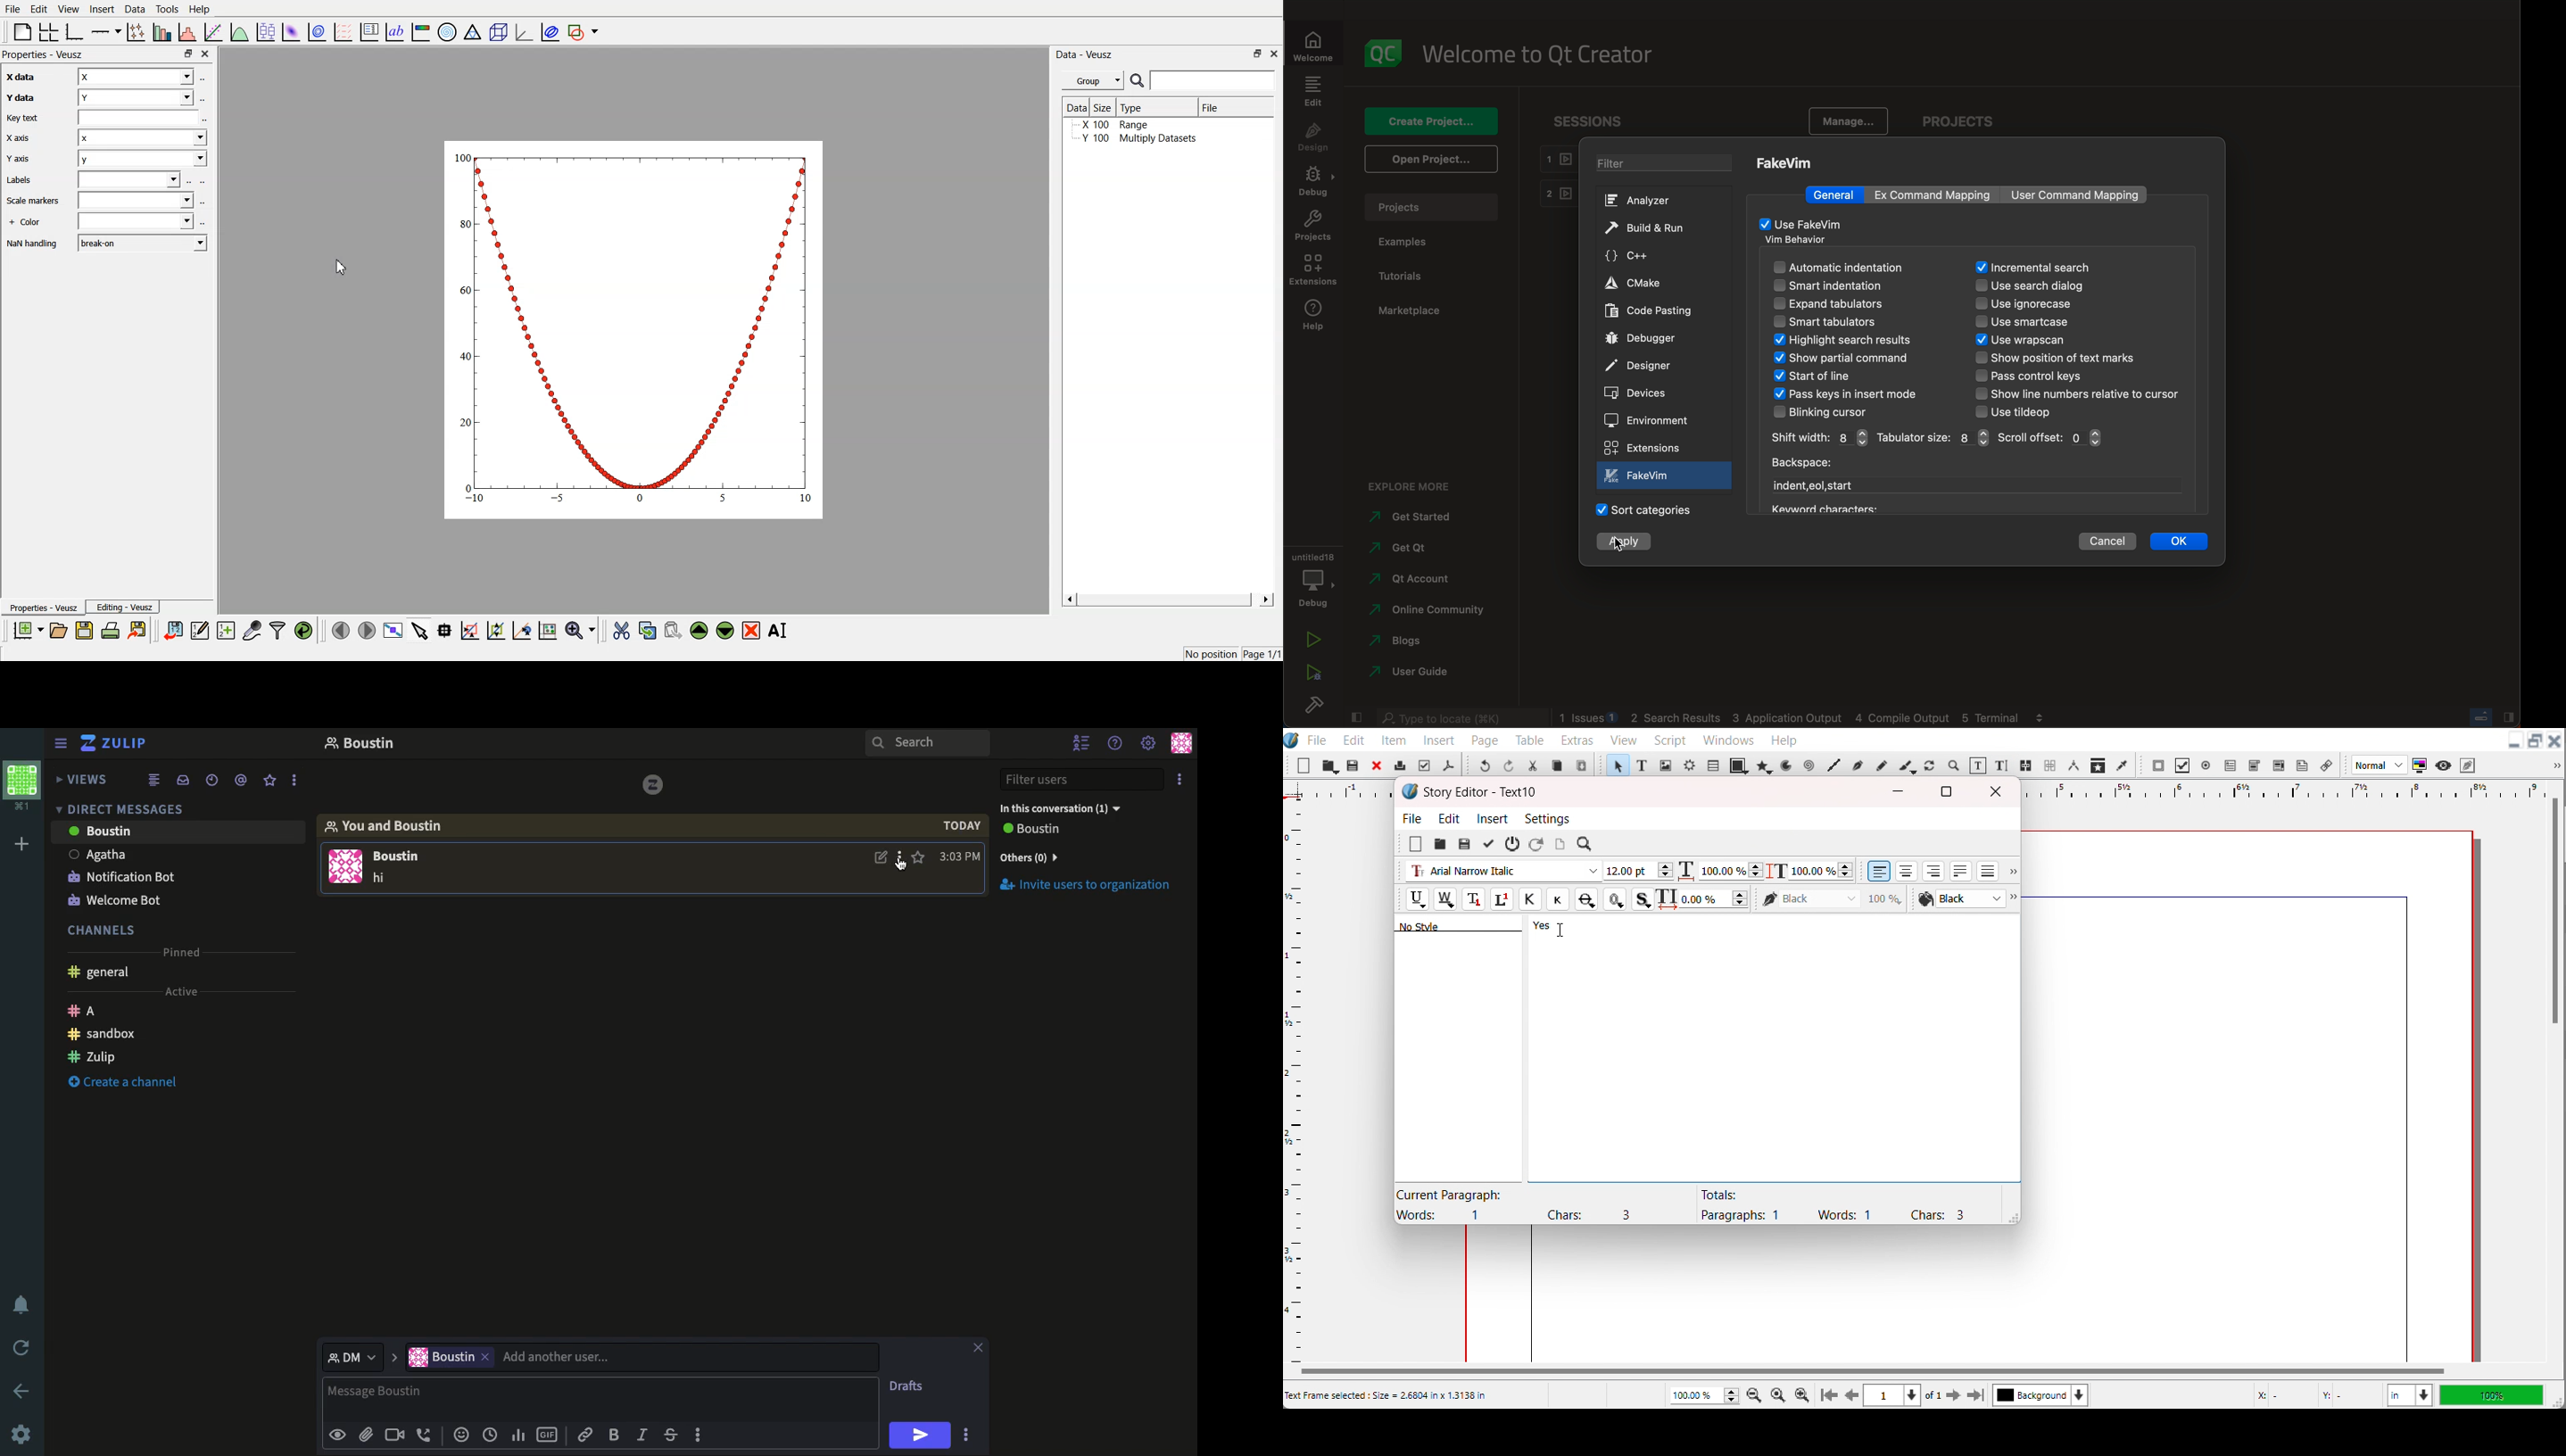 This screenshot has height=1456, width=2576. What do you see at coordinates (1857, 766) in the screenshot?
I see `Bezier curve` at bounding box center [1857, 766].